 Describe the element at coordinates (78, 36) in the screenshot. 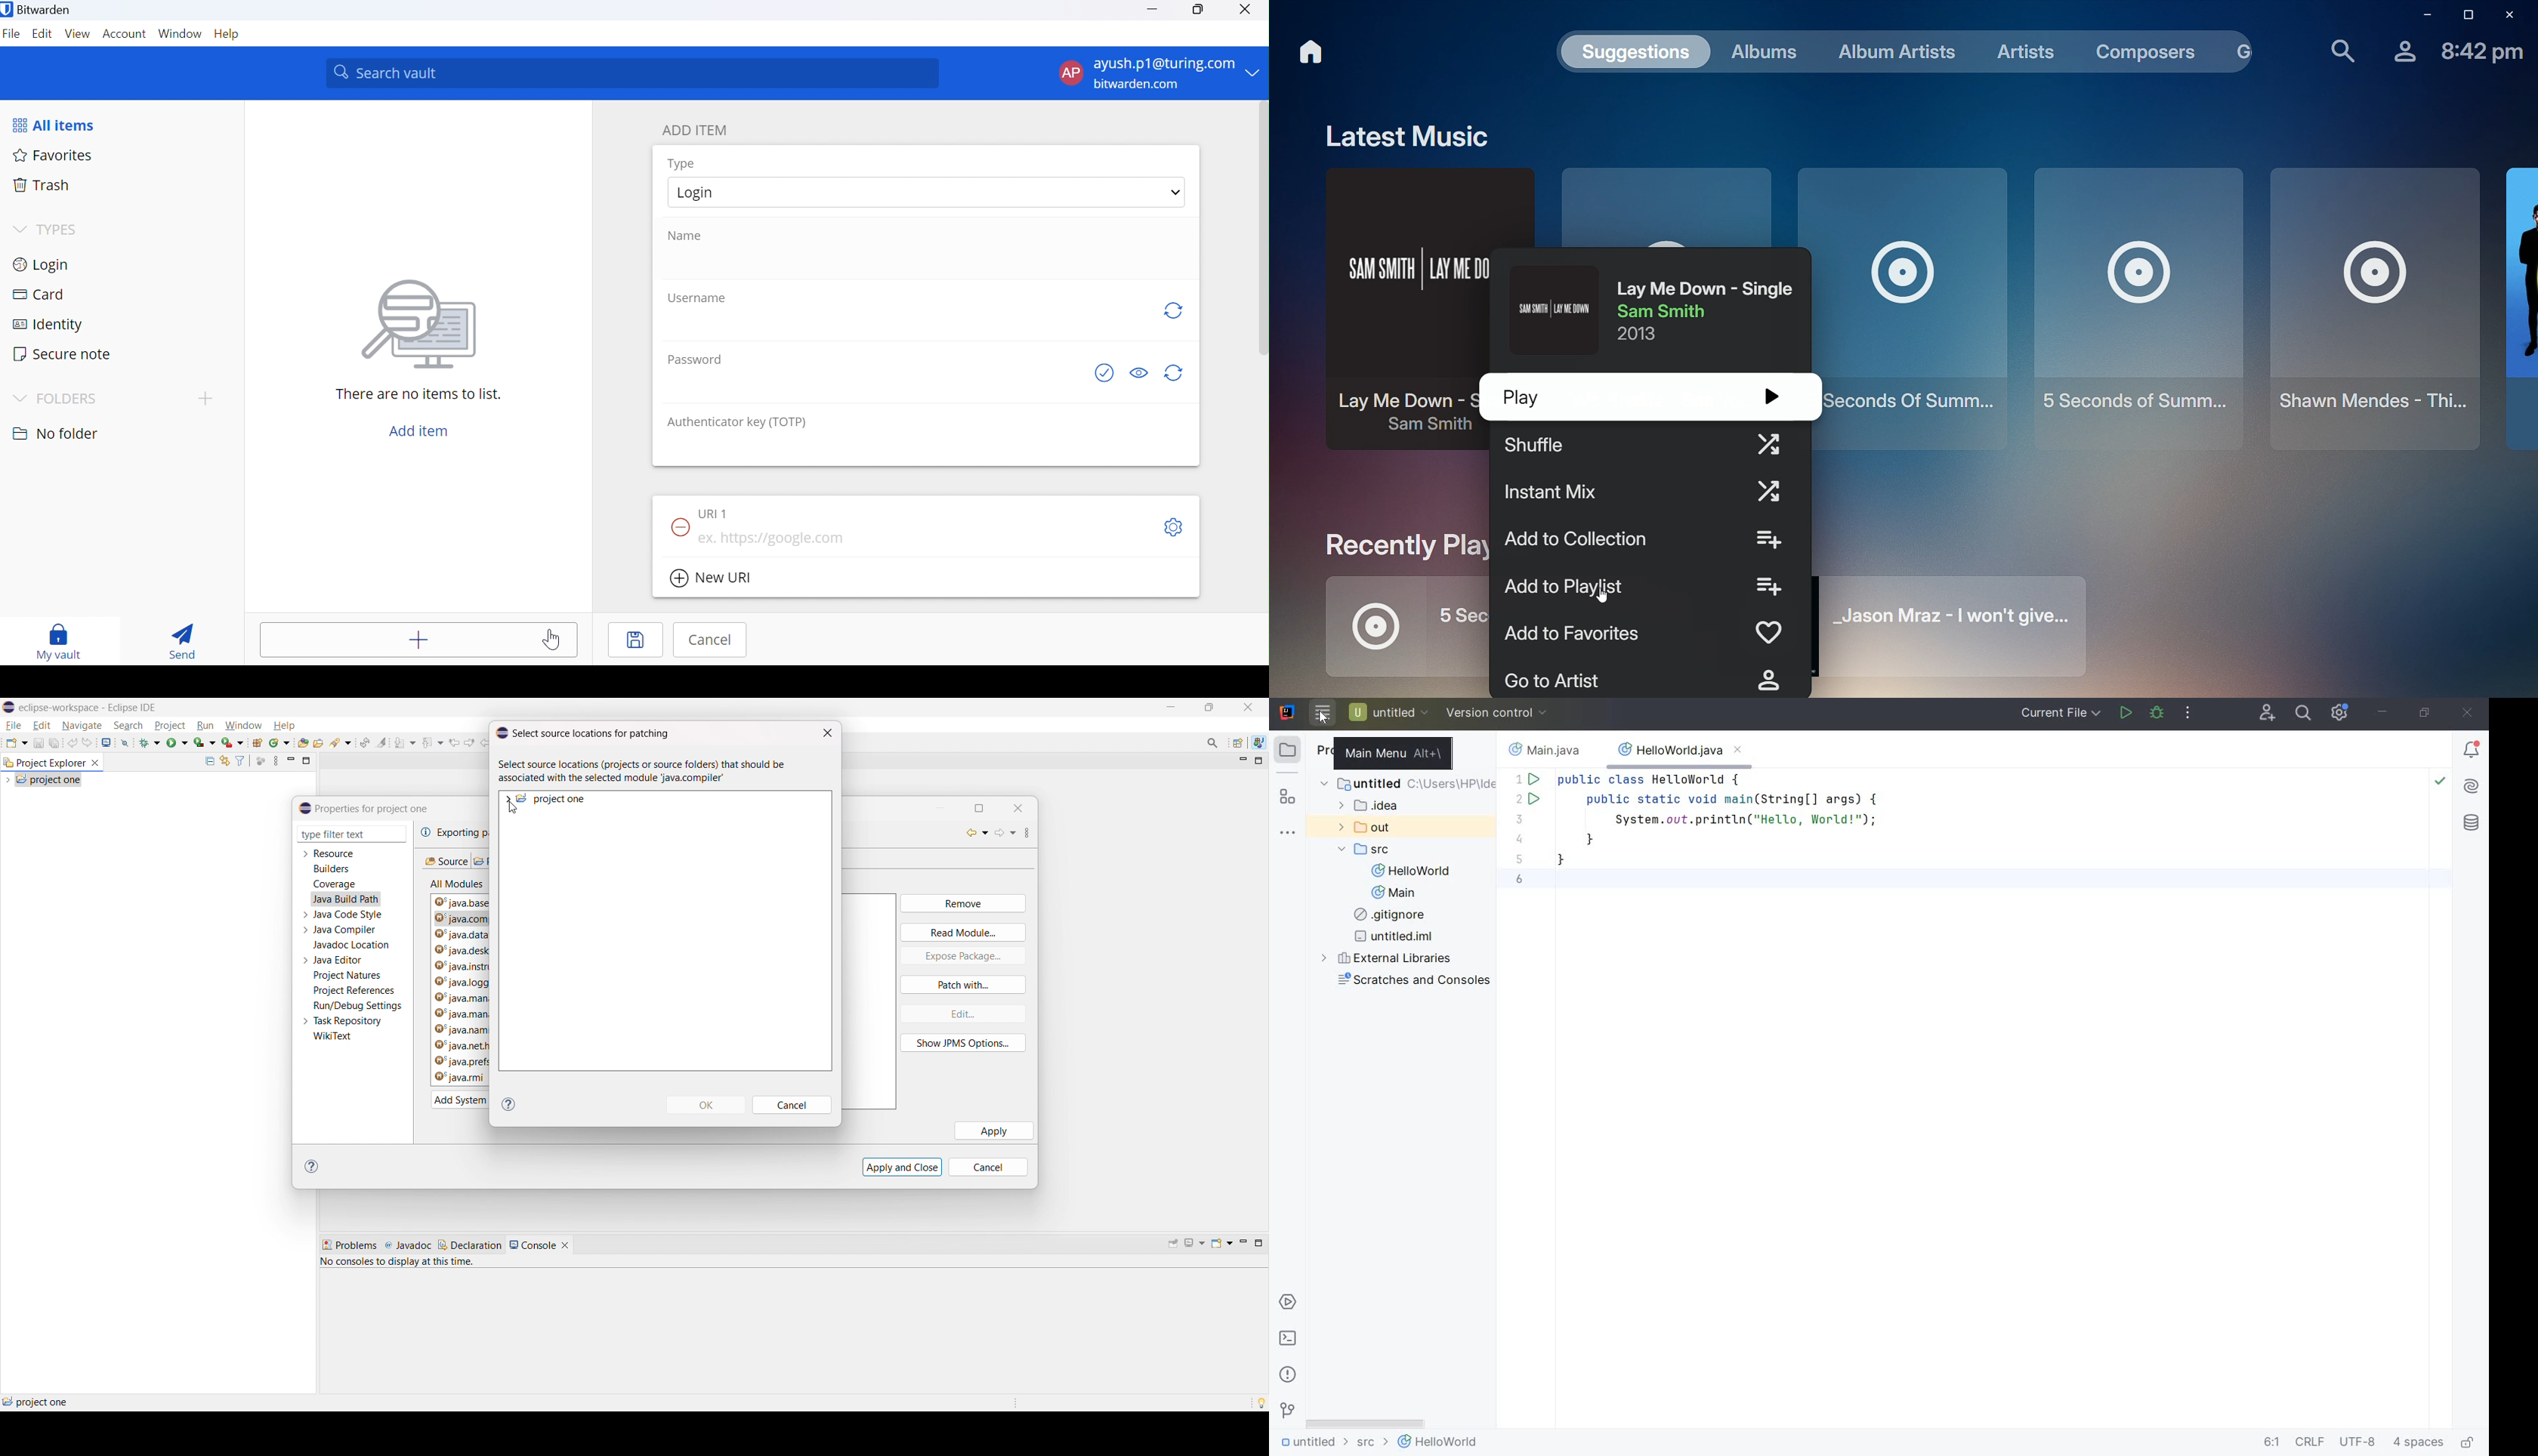

I see `View` at that location.